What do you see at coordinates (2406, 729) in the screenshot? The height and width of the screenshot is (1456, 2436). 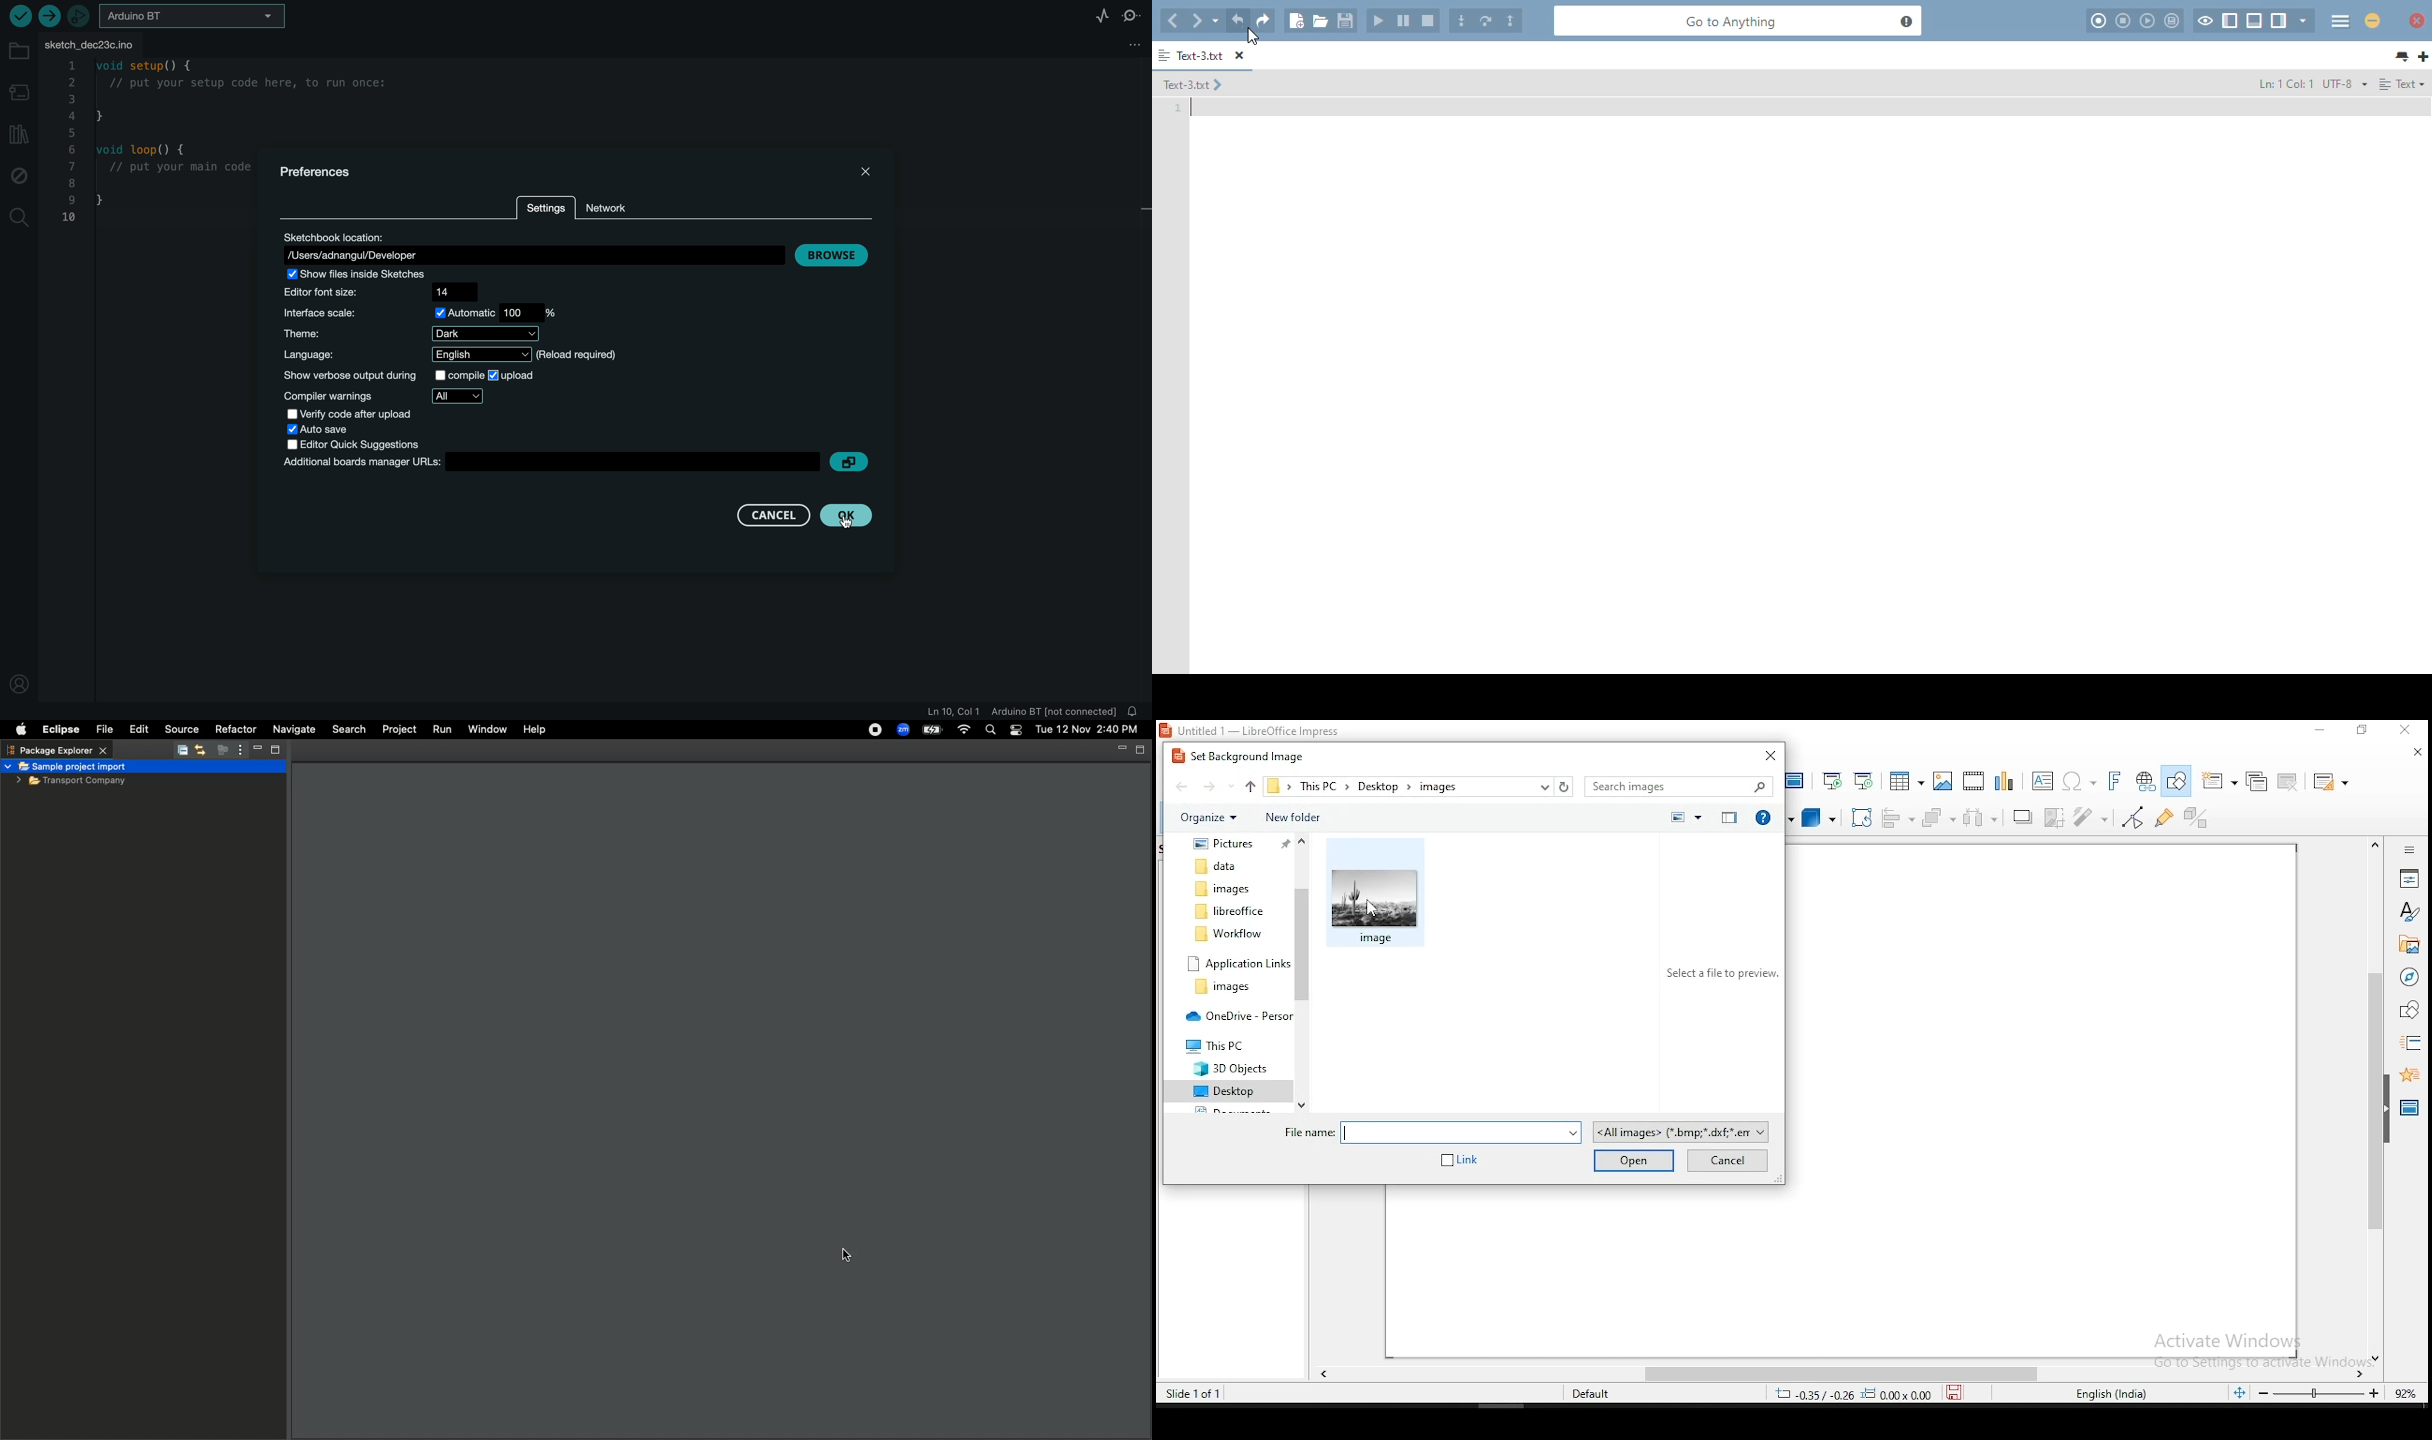 I see `close window` at bounding box center [2406, 729].